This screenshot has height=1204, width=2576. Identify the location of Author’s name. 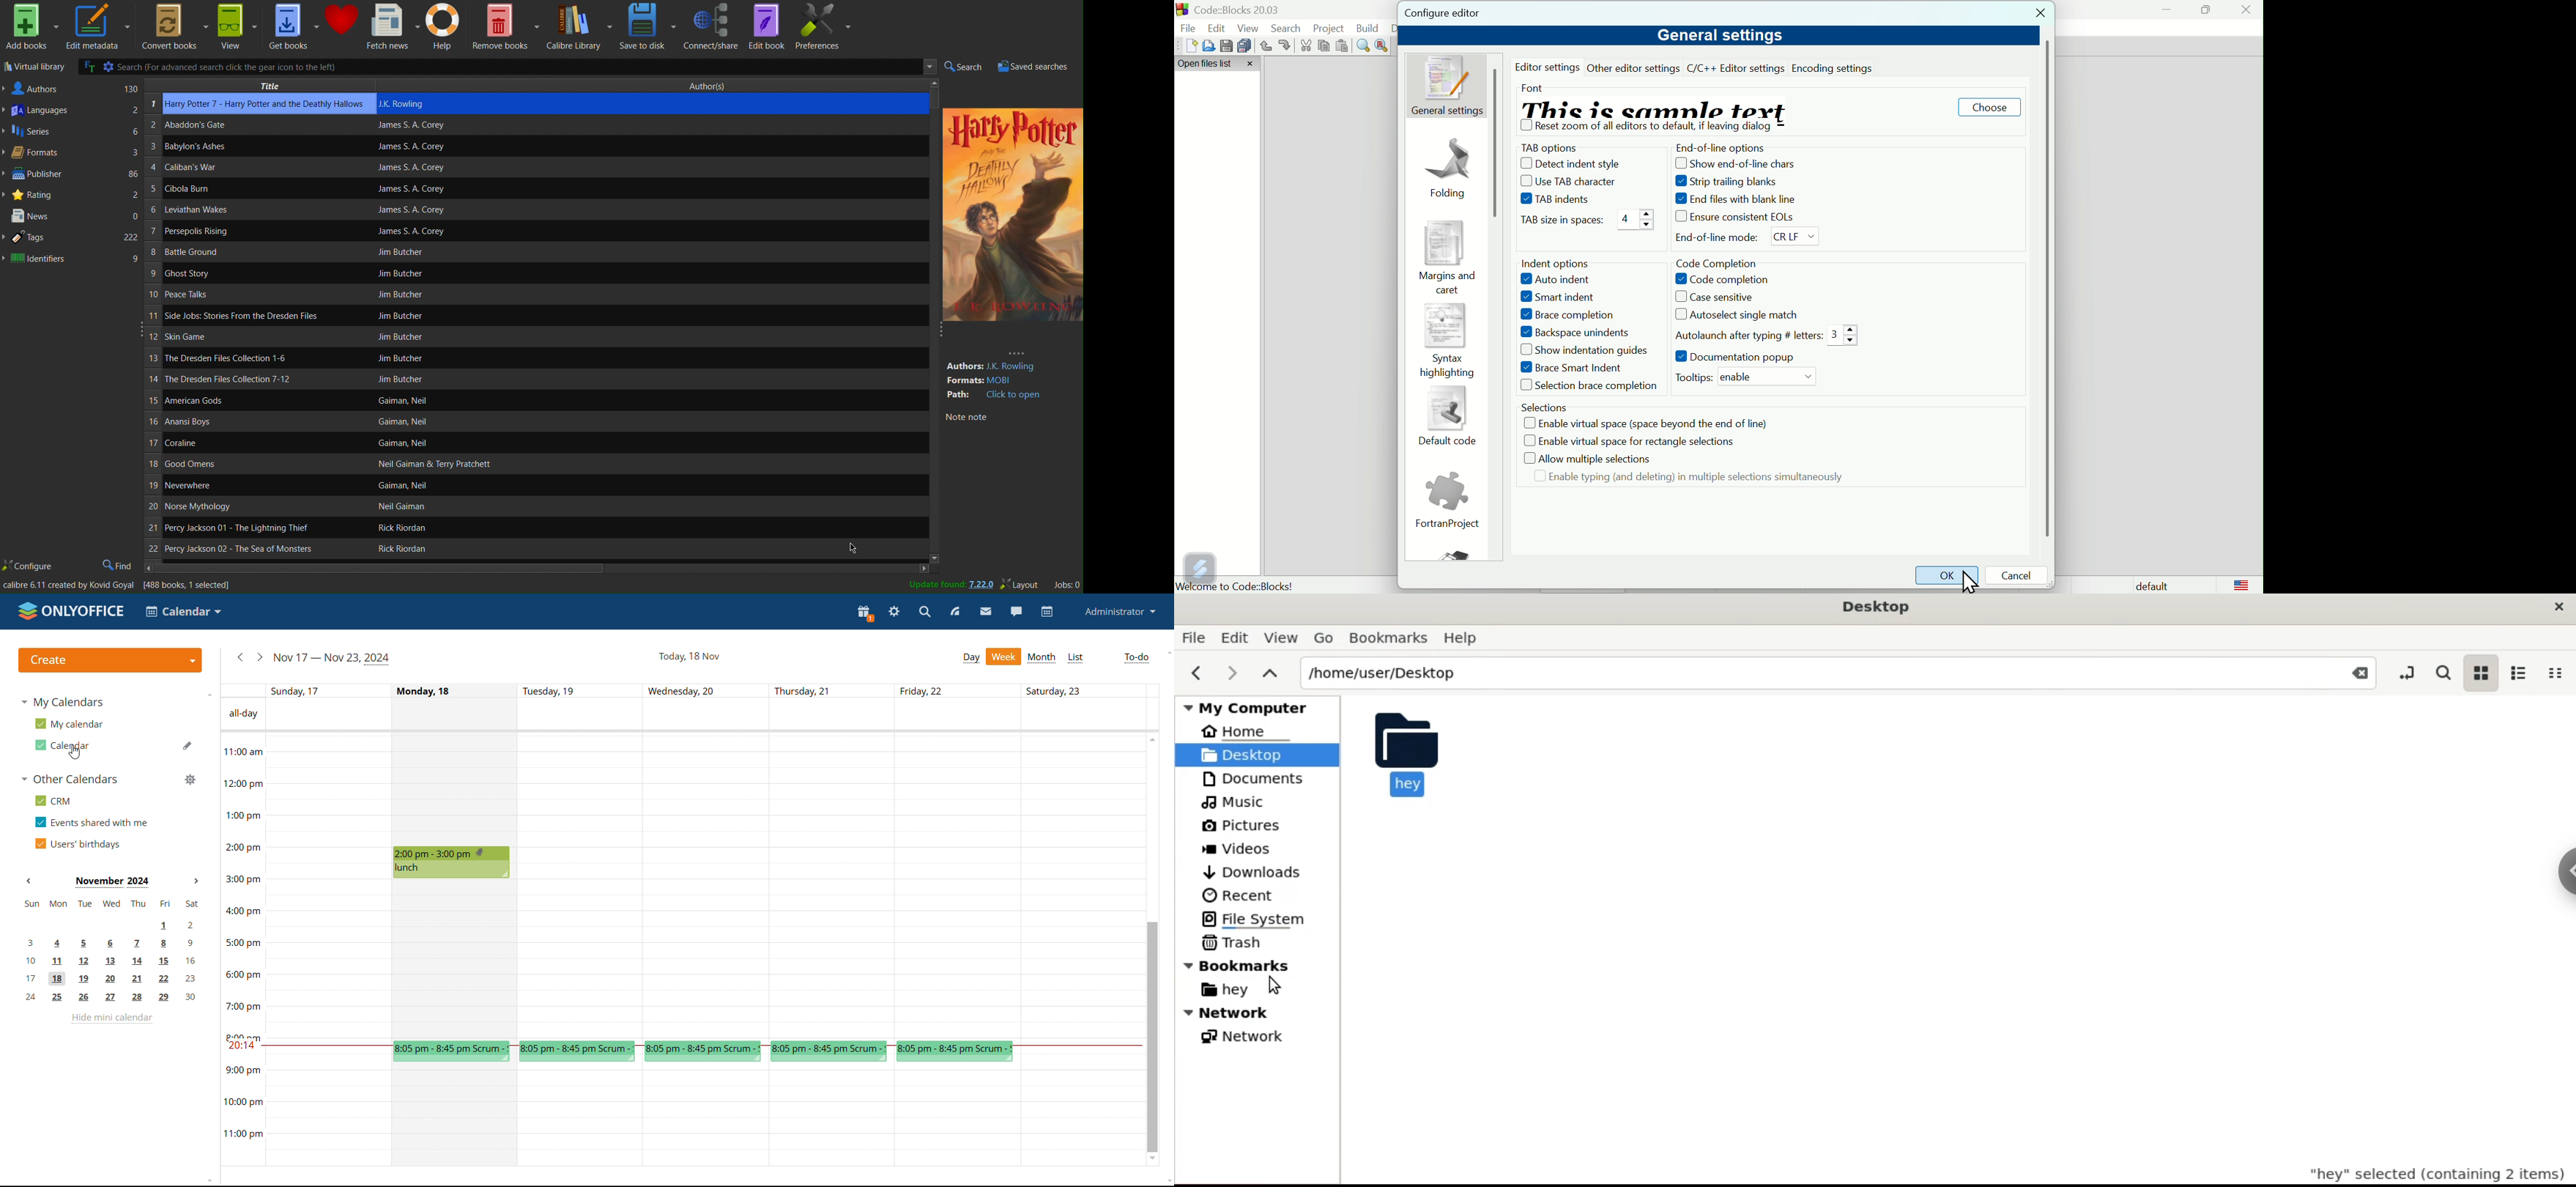
(453, 485).